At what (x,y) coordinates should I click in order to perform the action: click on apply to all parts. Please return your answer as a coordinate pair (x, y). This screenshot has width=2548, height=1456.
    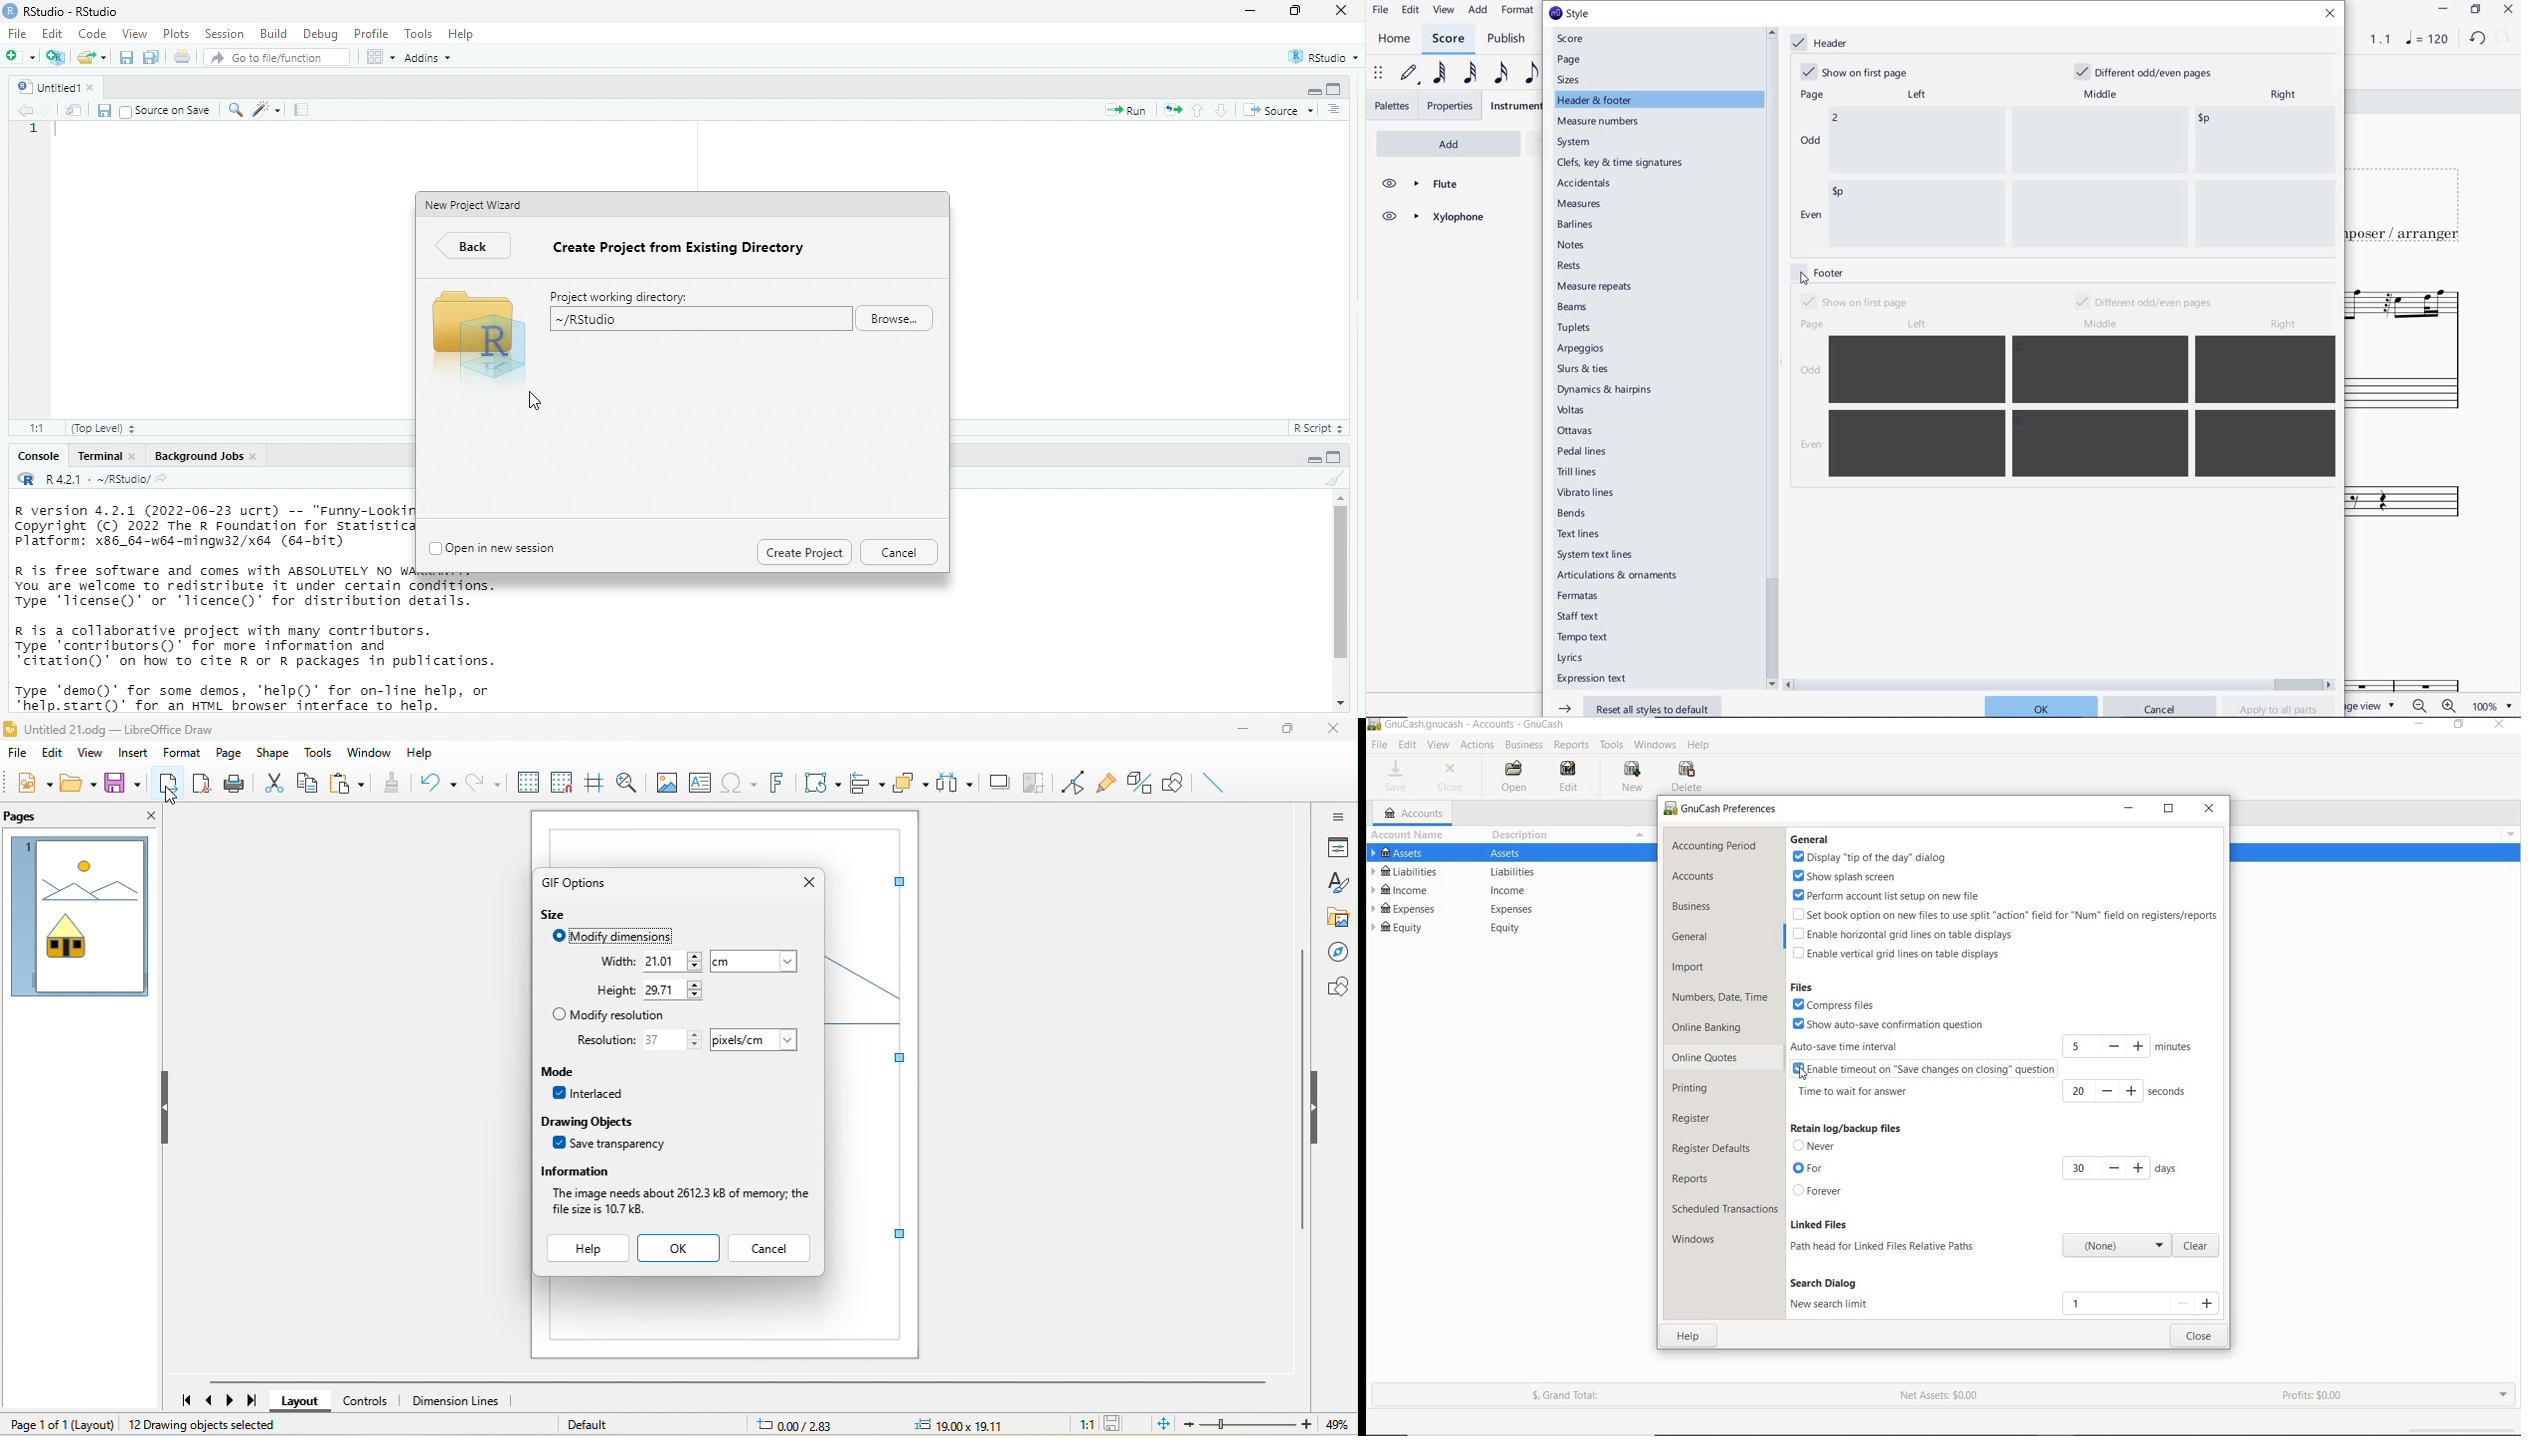
    Looking at the image, I should click on (2279, 708).